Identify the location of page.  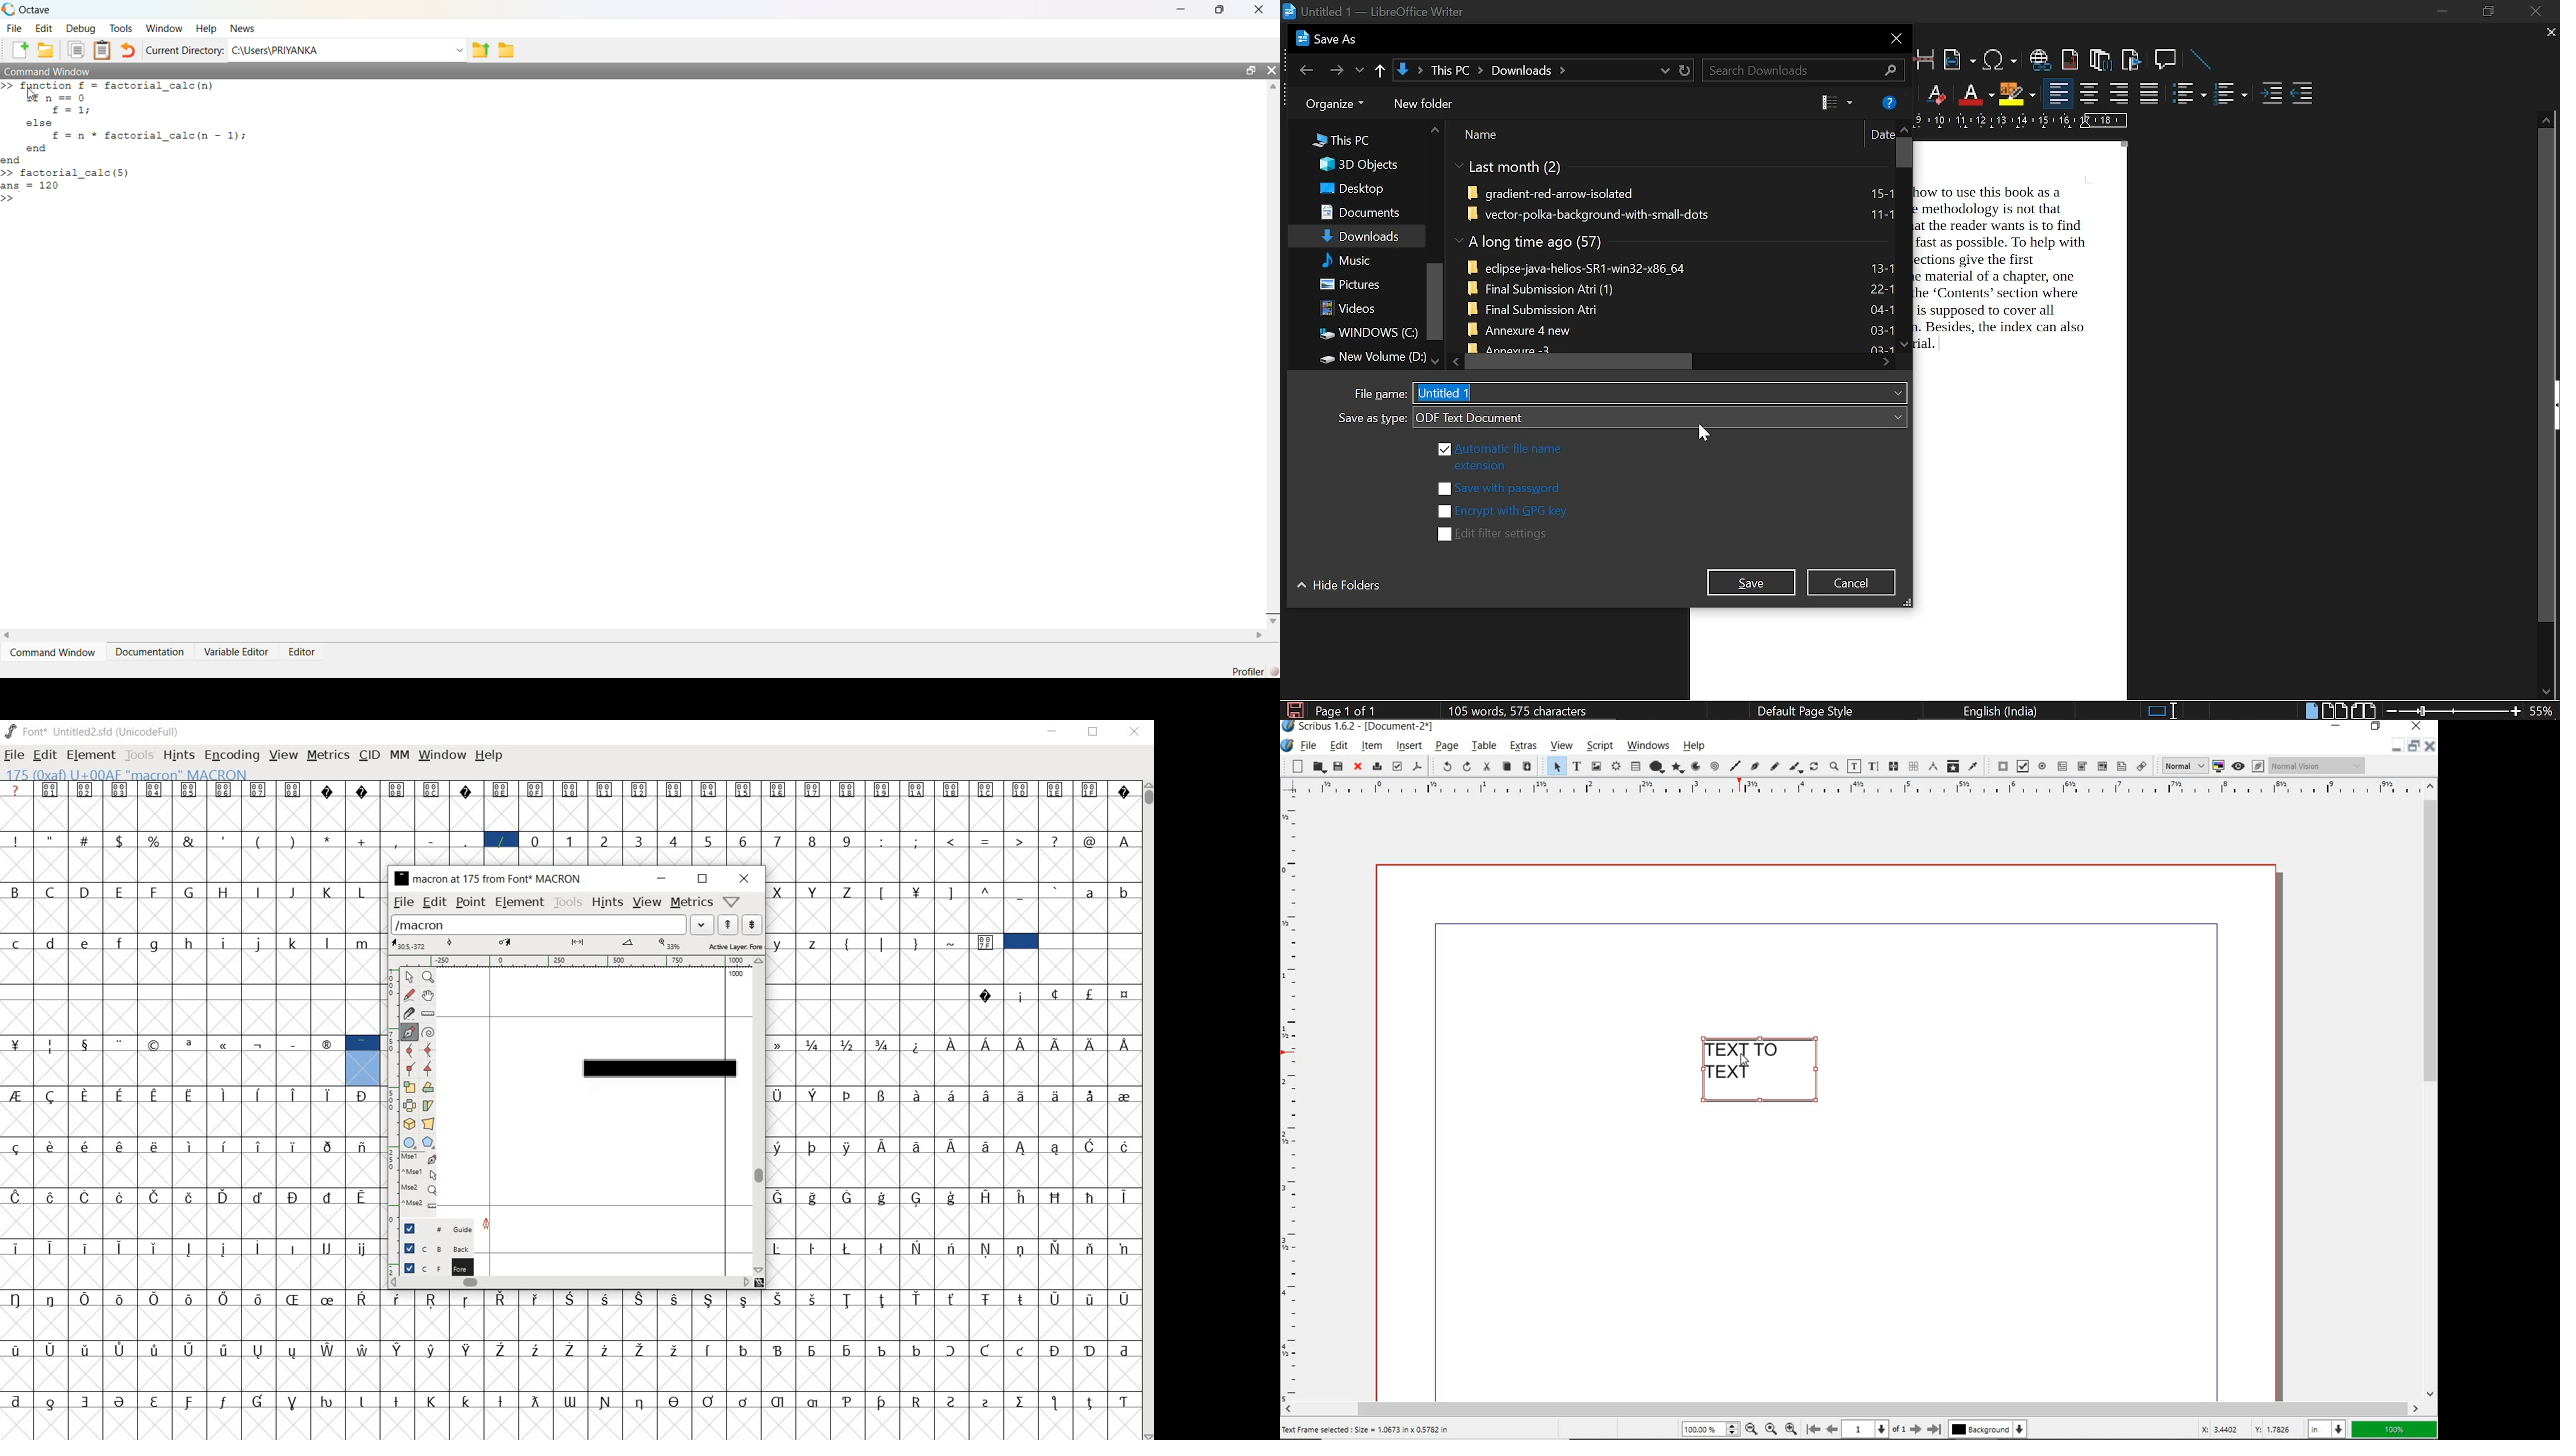
(1446, 748).